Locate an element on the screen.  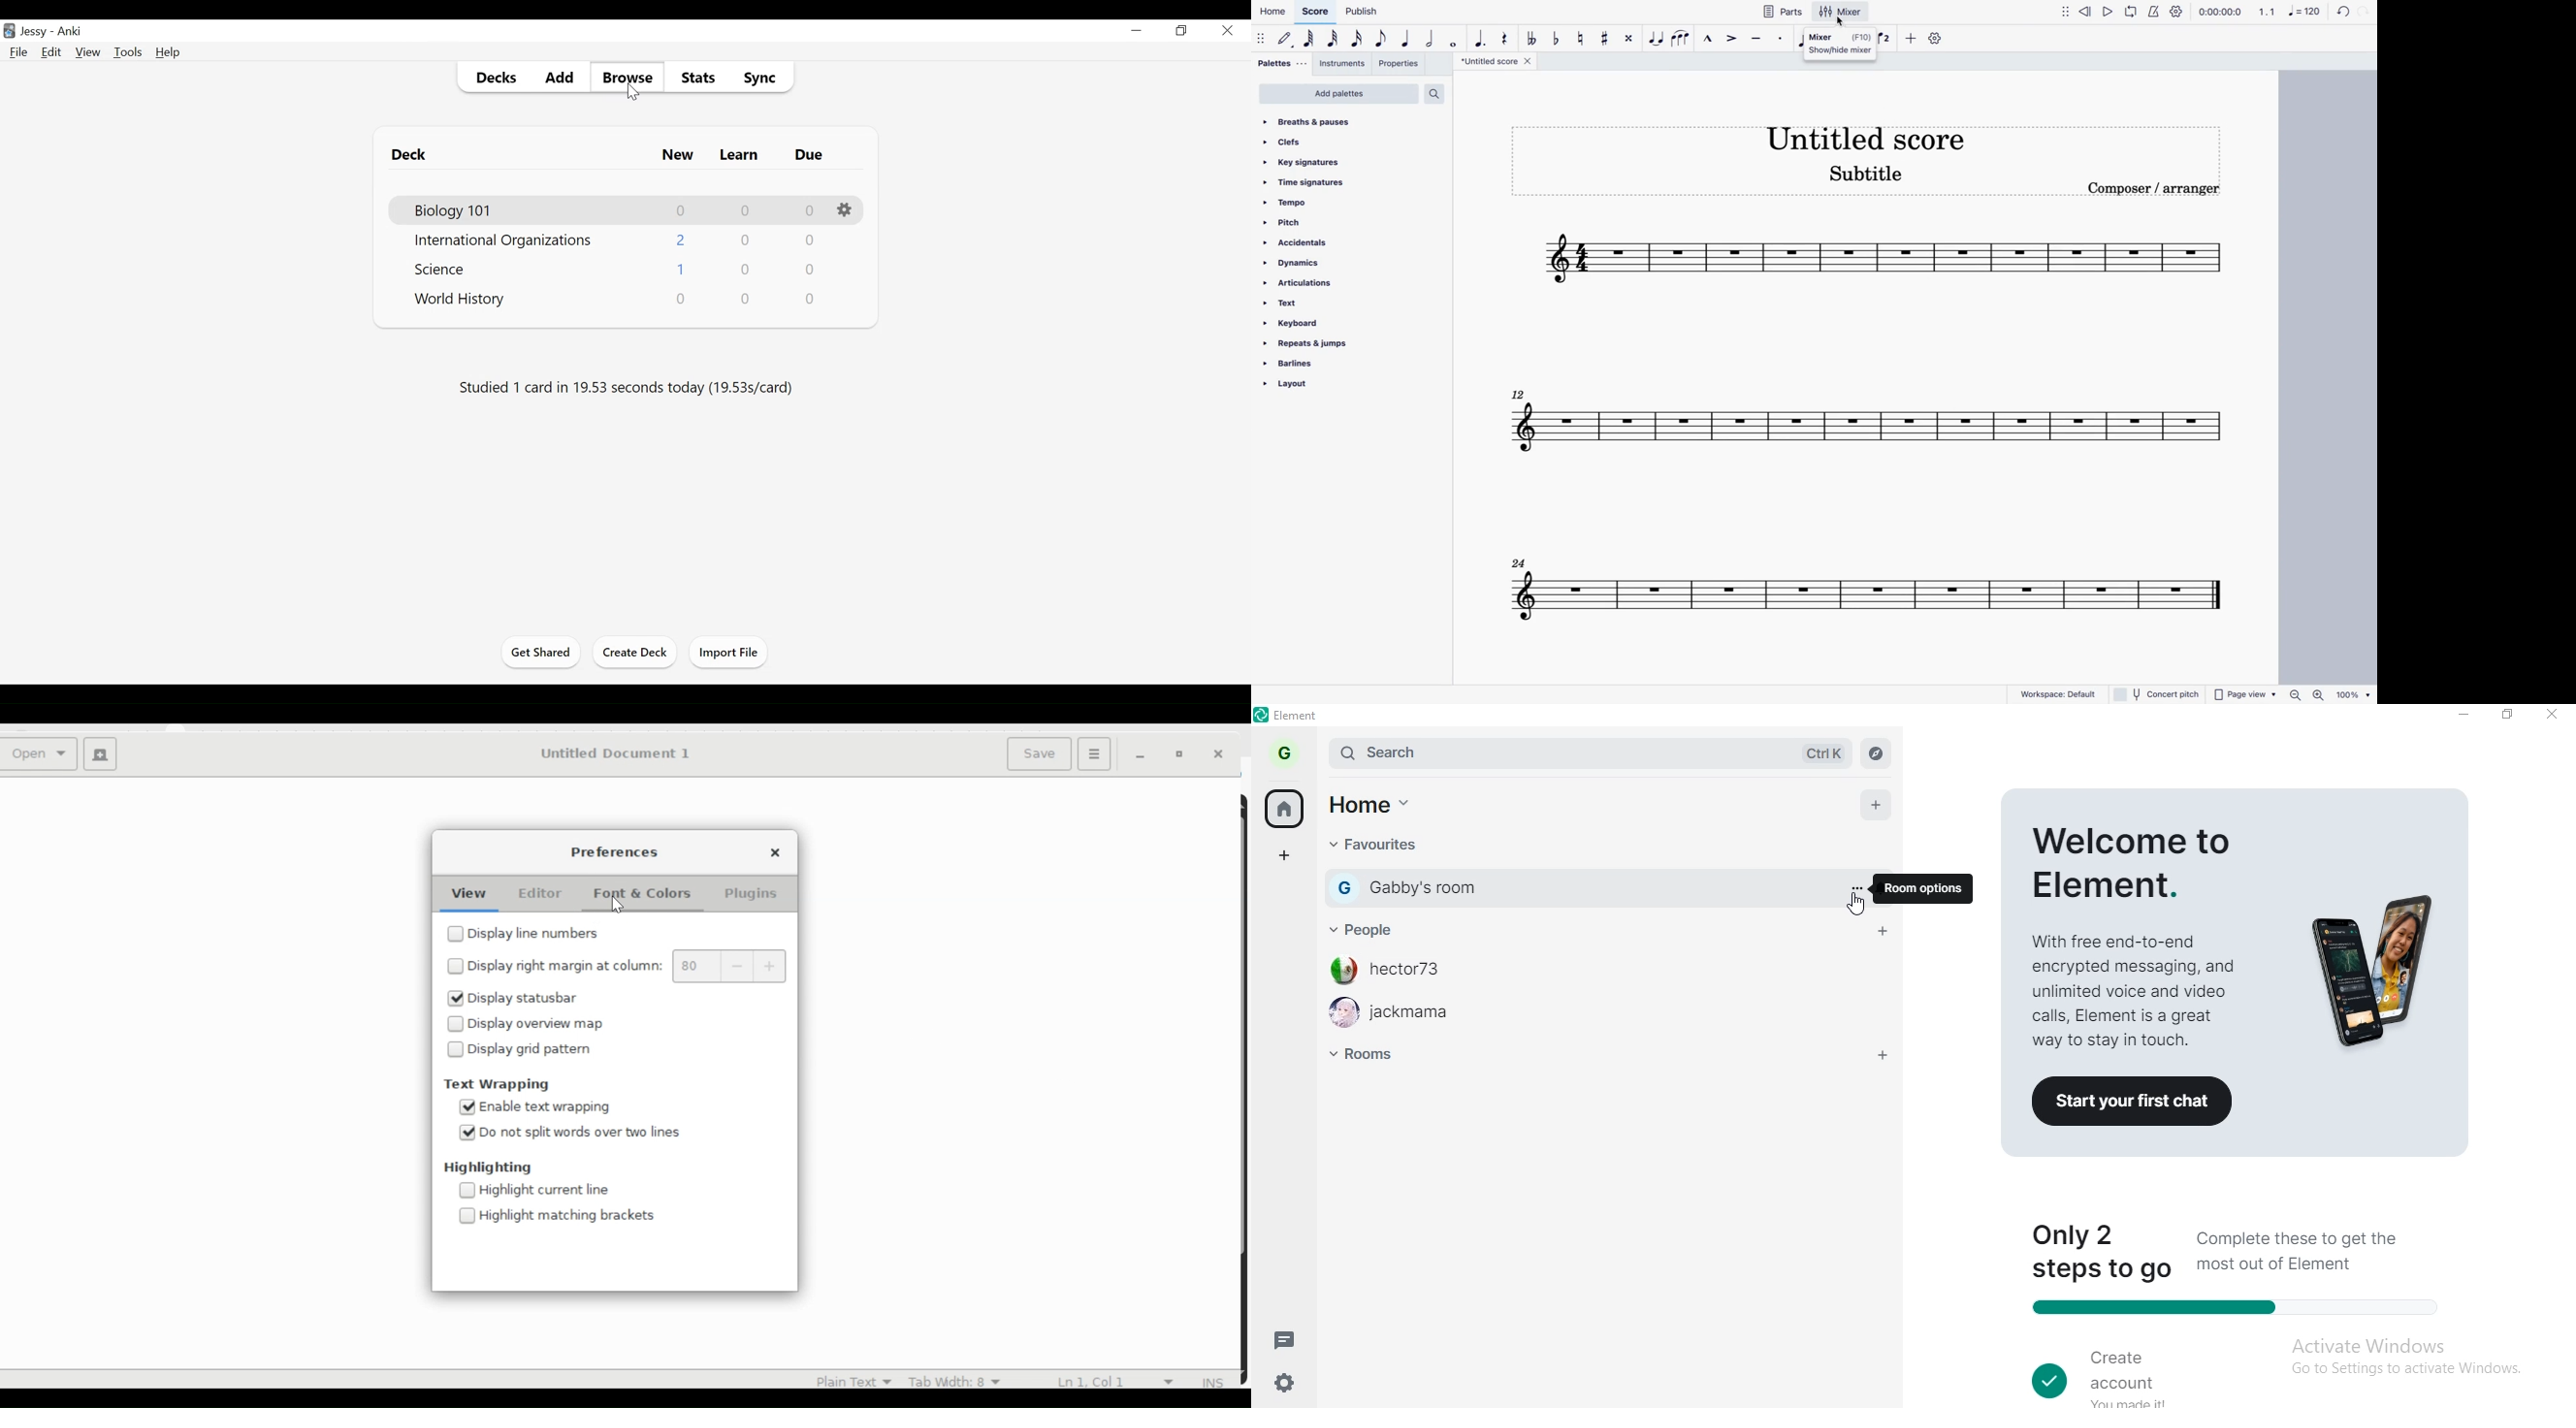
Deck is located at coordinates (409, 154).